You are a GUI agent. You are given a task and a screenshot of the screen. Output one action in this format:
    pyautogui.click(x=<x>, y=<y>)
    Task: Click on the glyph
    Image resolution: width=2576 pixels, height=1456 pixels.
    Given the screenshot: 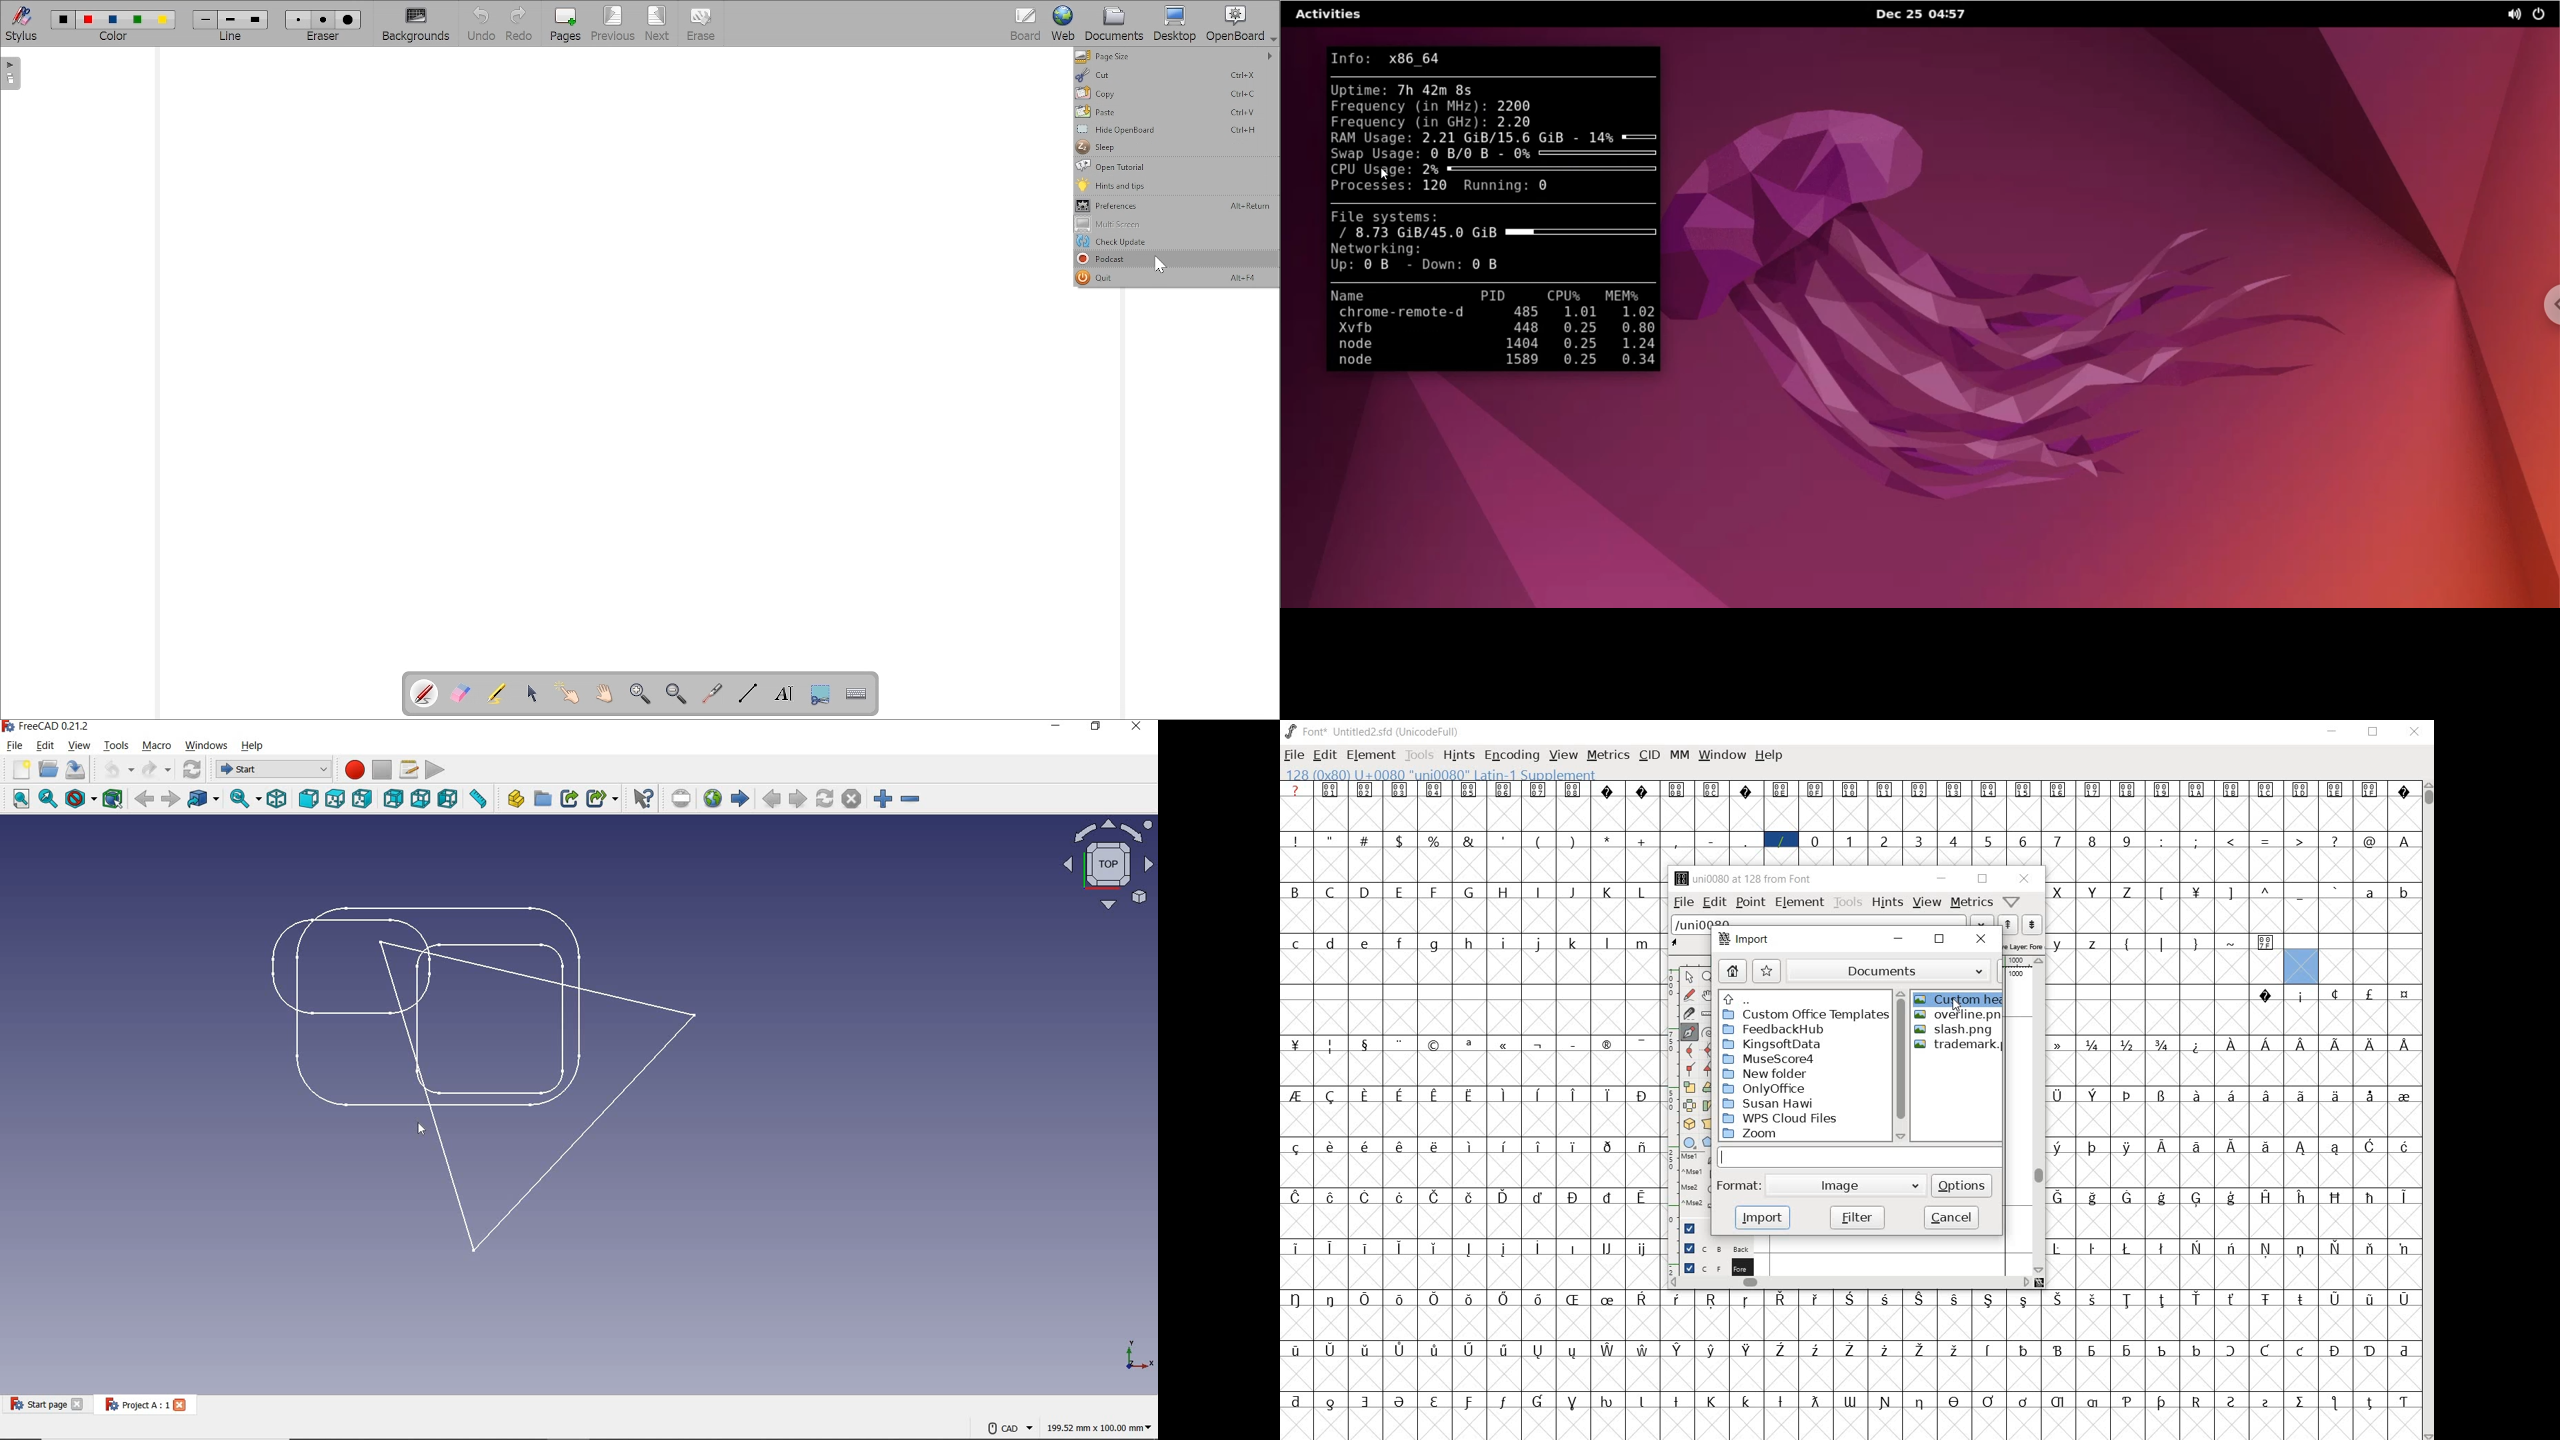 What is the action you would take?
    pyautogui.click(x=1400, y=790)
    